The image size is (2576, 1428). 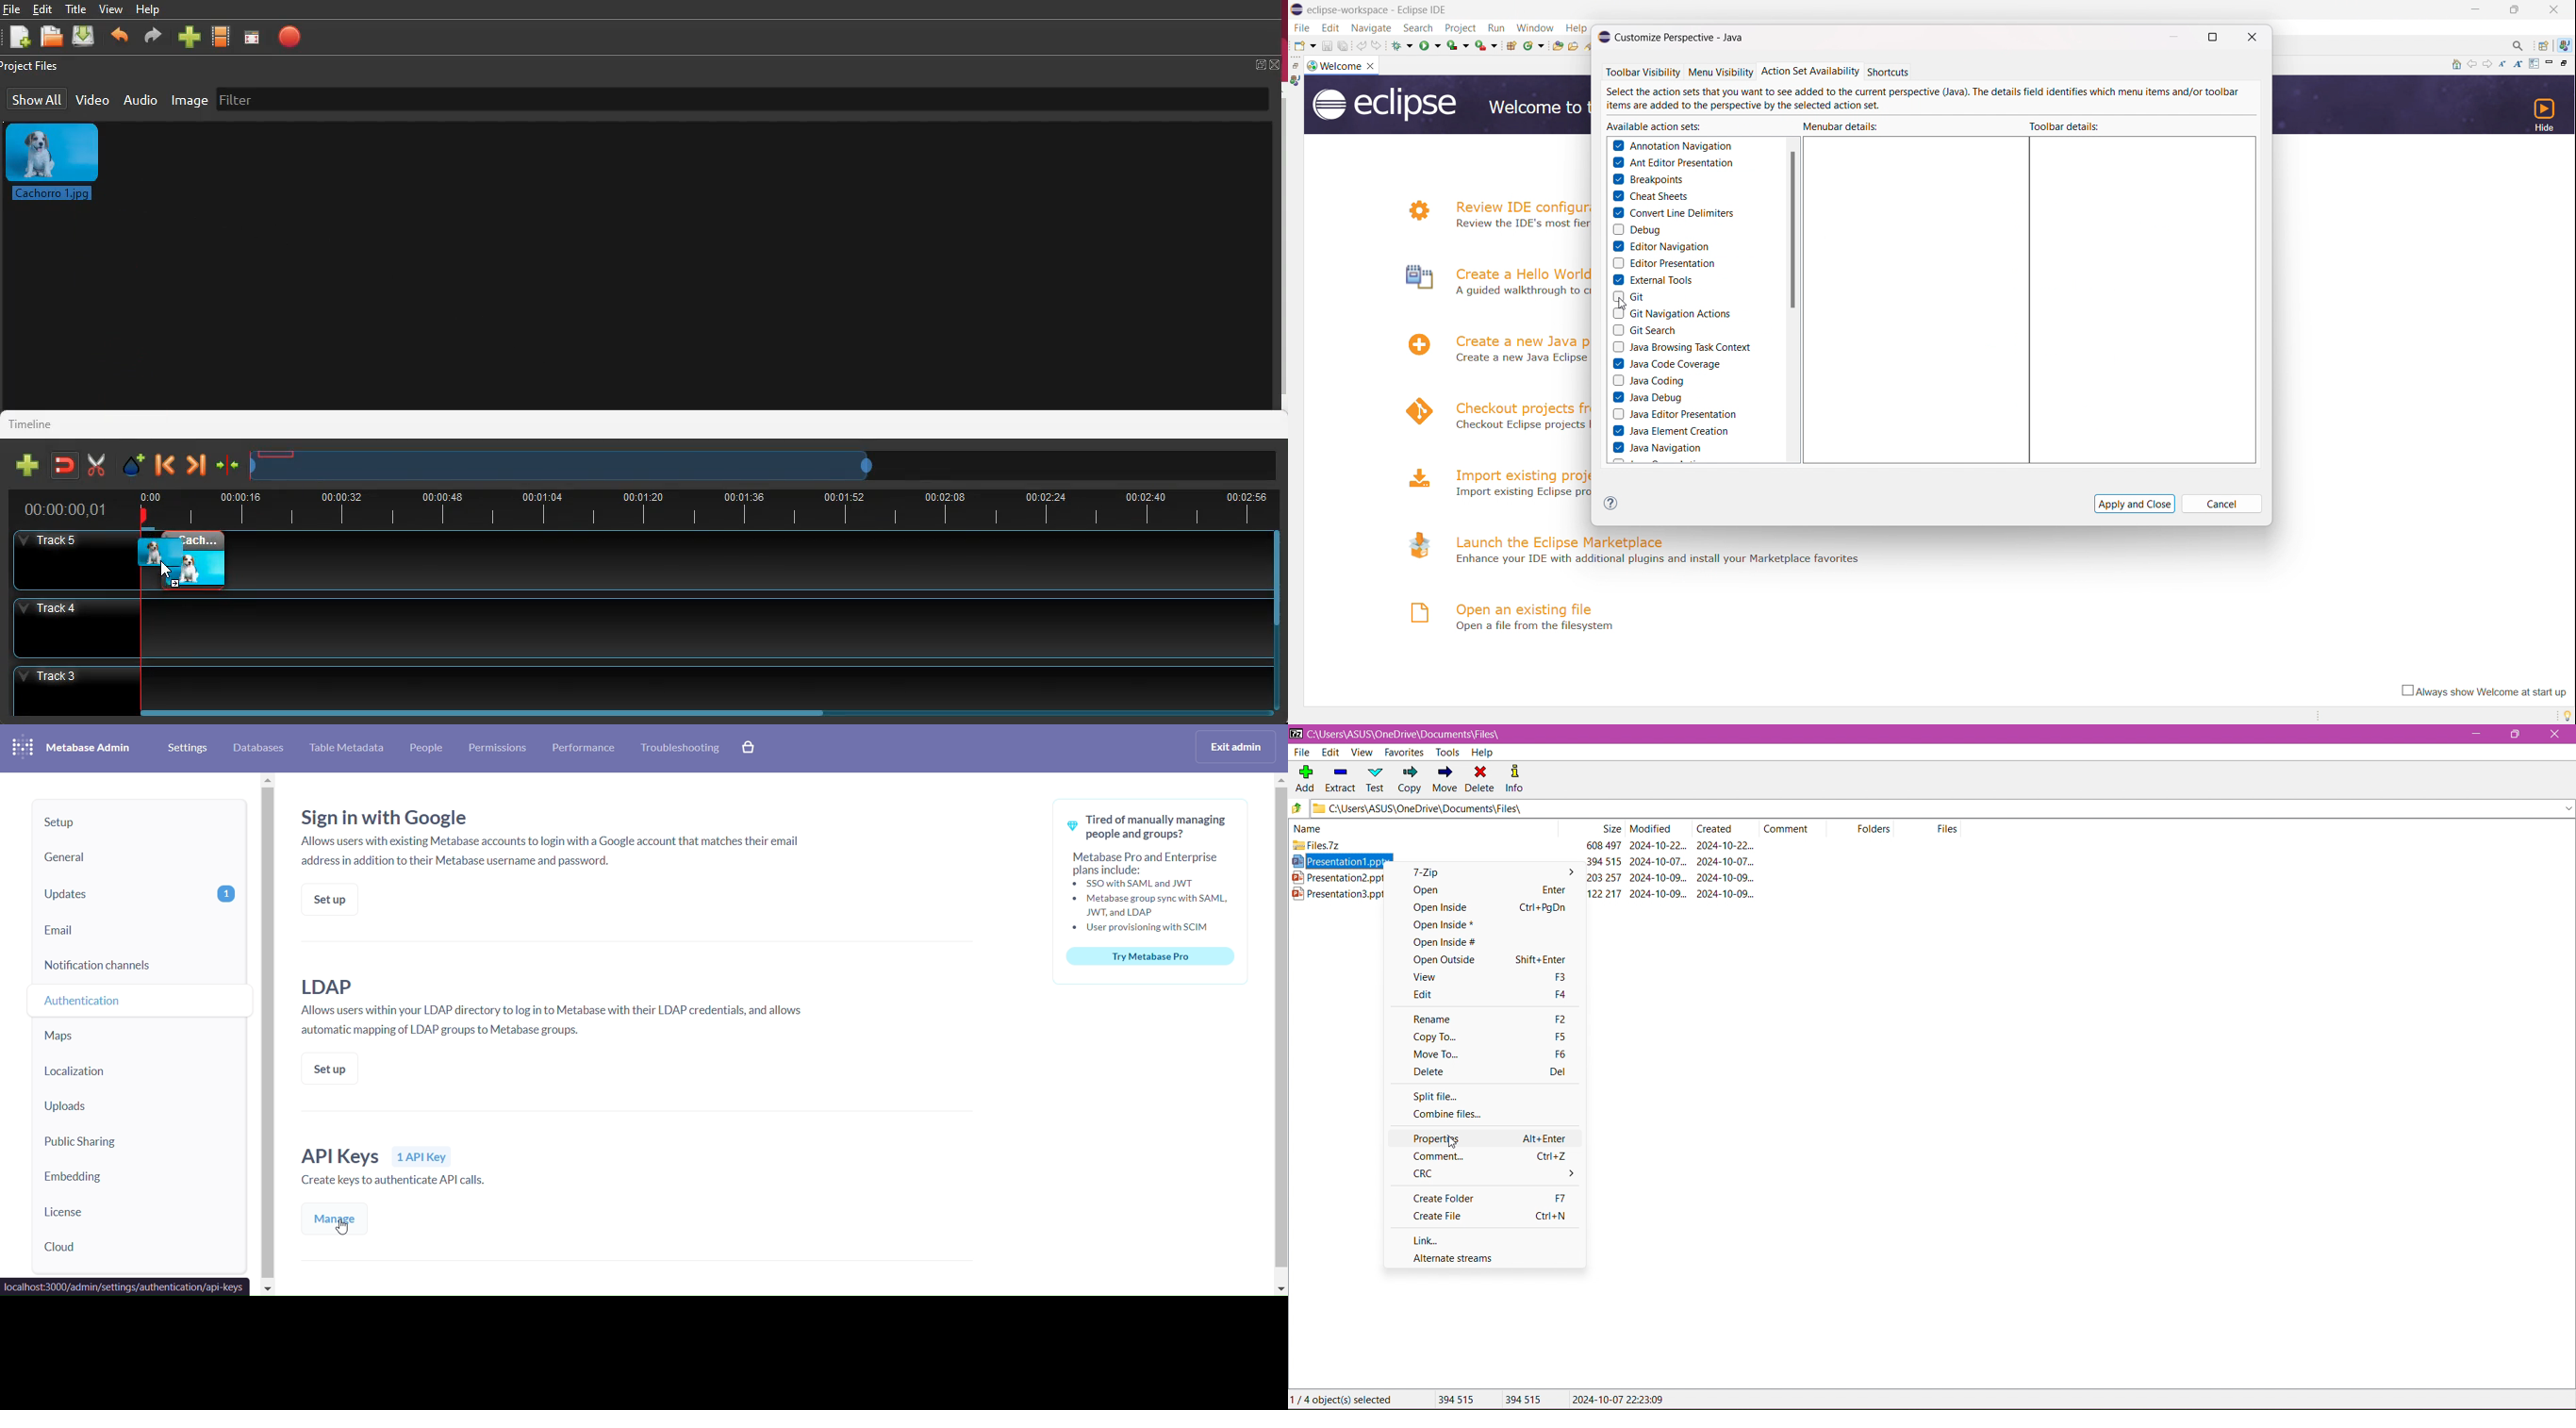 I want to click on Help, so click(x=1483, y=752).